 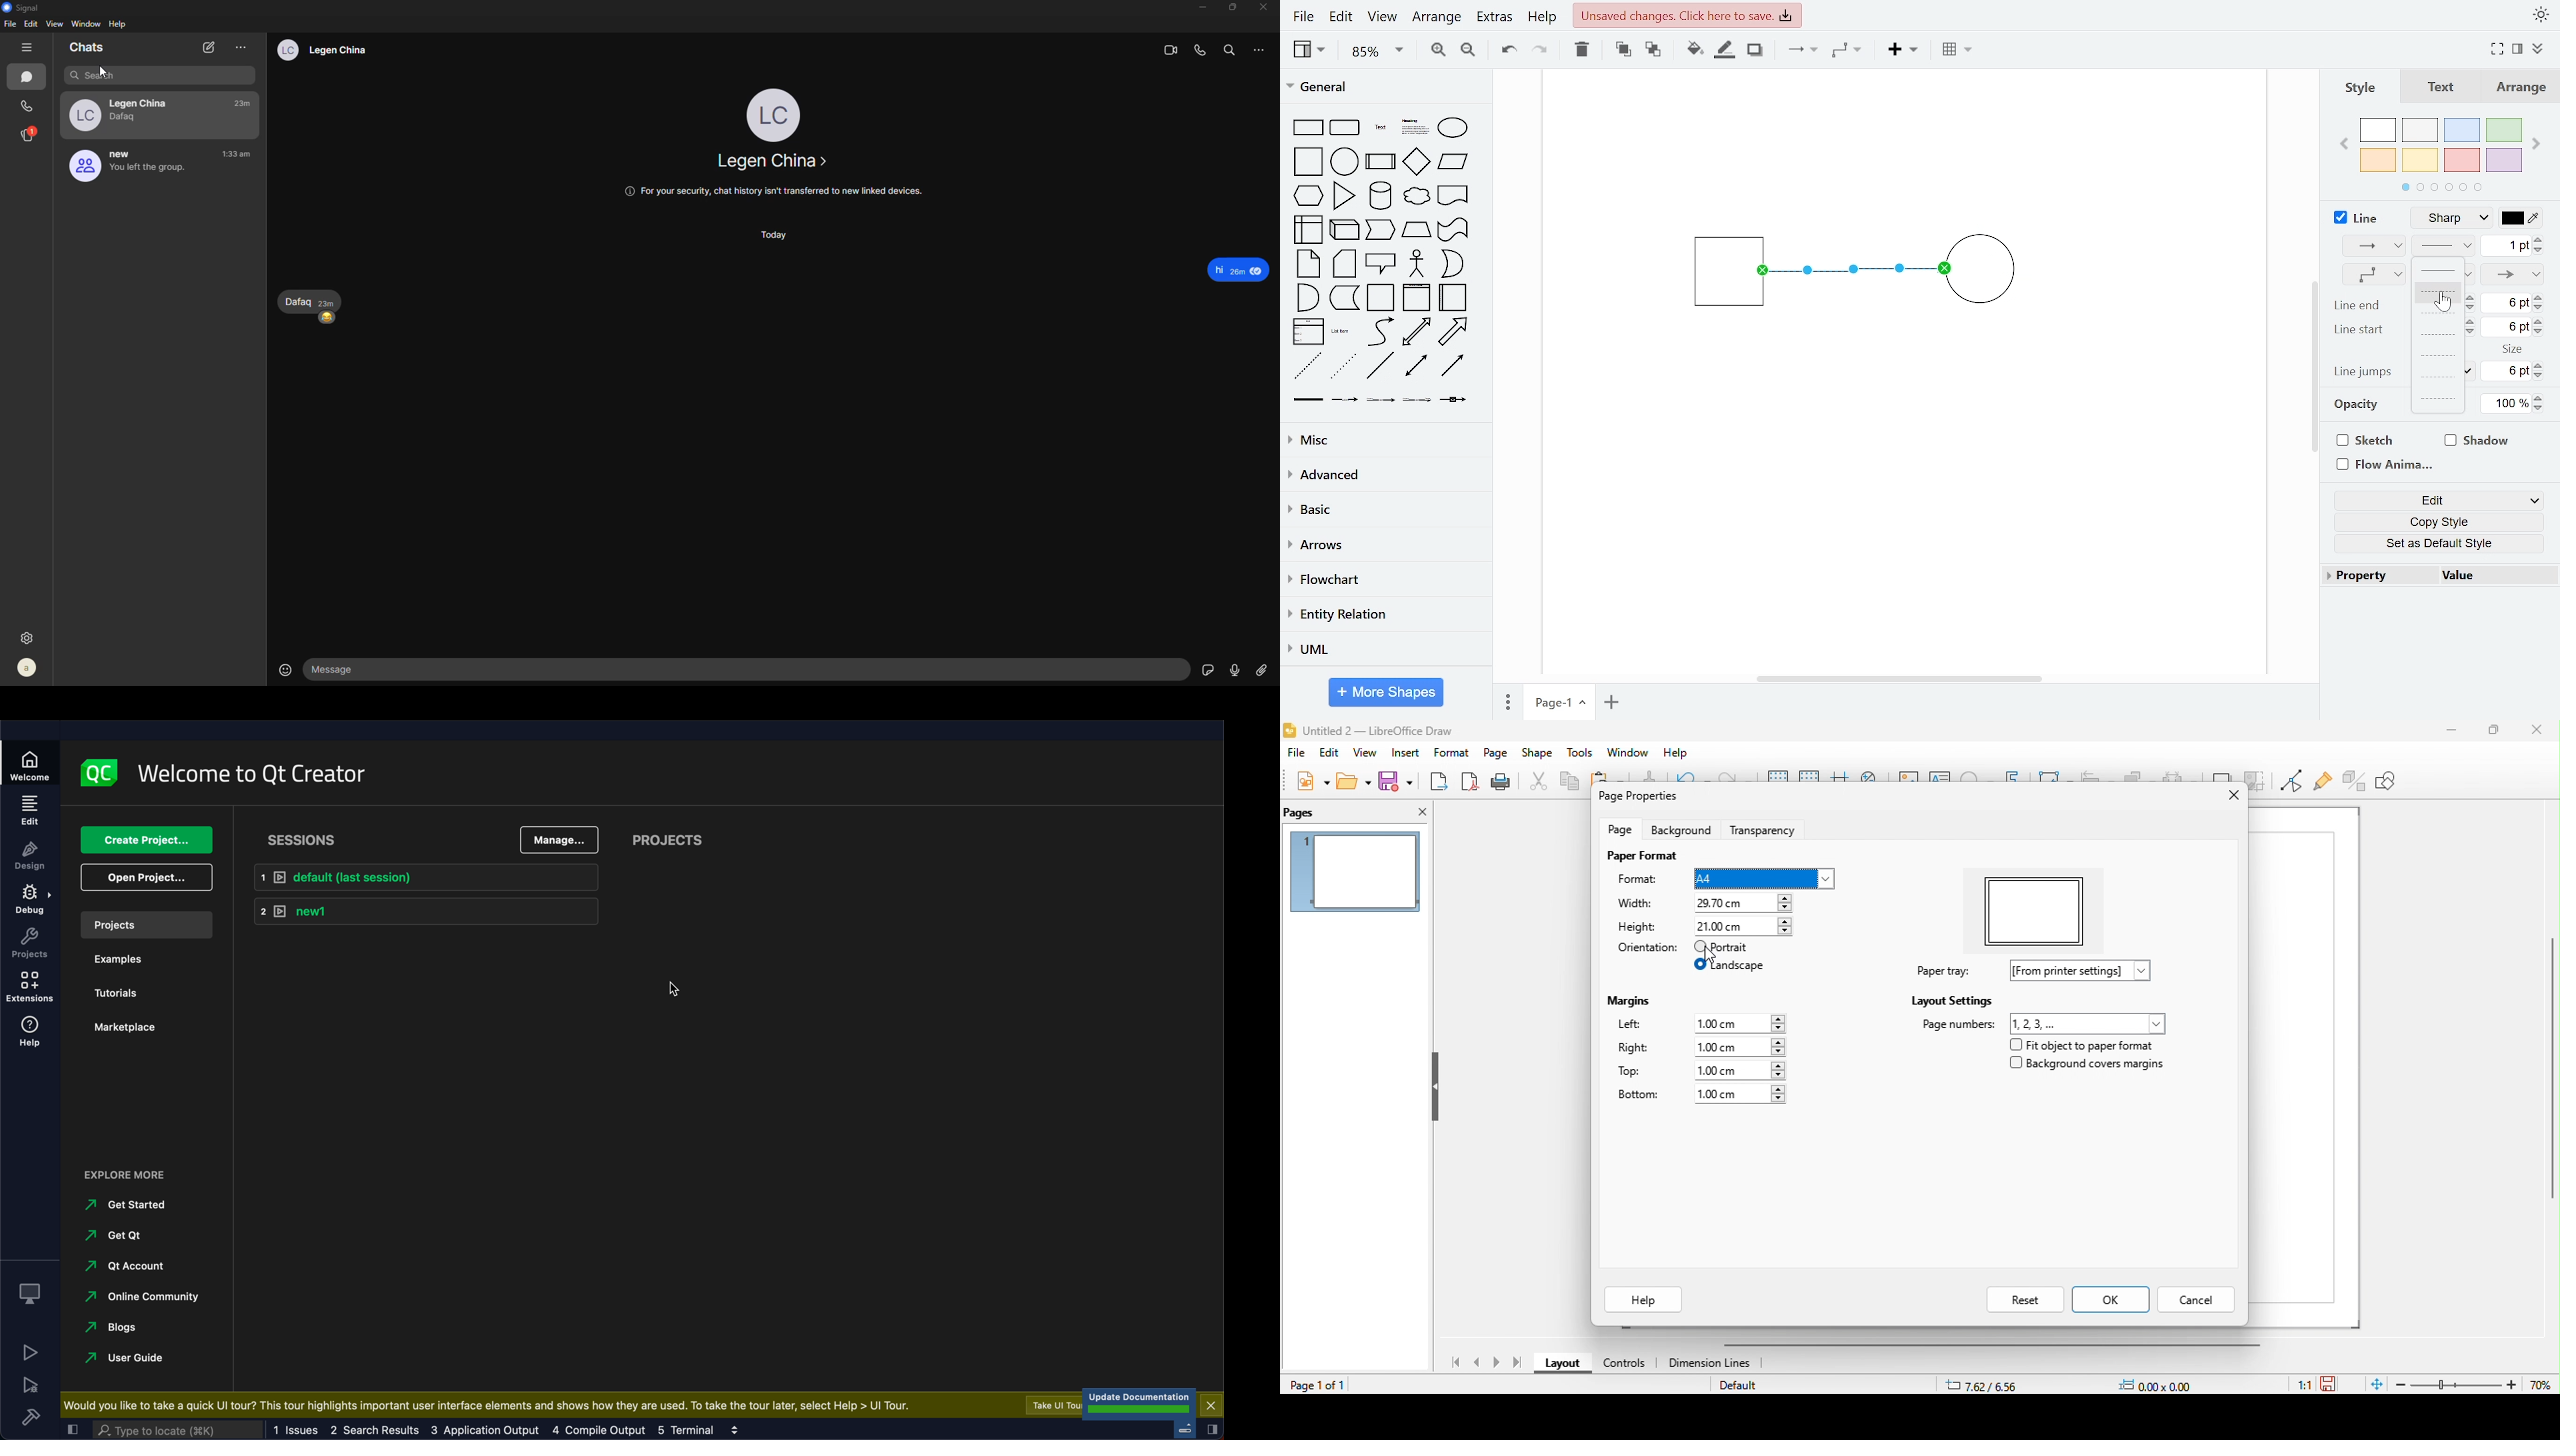 I want to click on page, so click(x=1496, y=753).